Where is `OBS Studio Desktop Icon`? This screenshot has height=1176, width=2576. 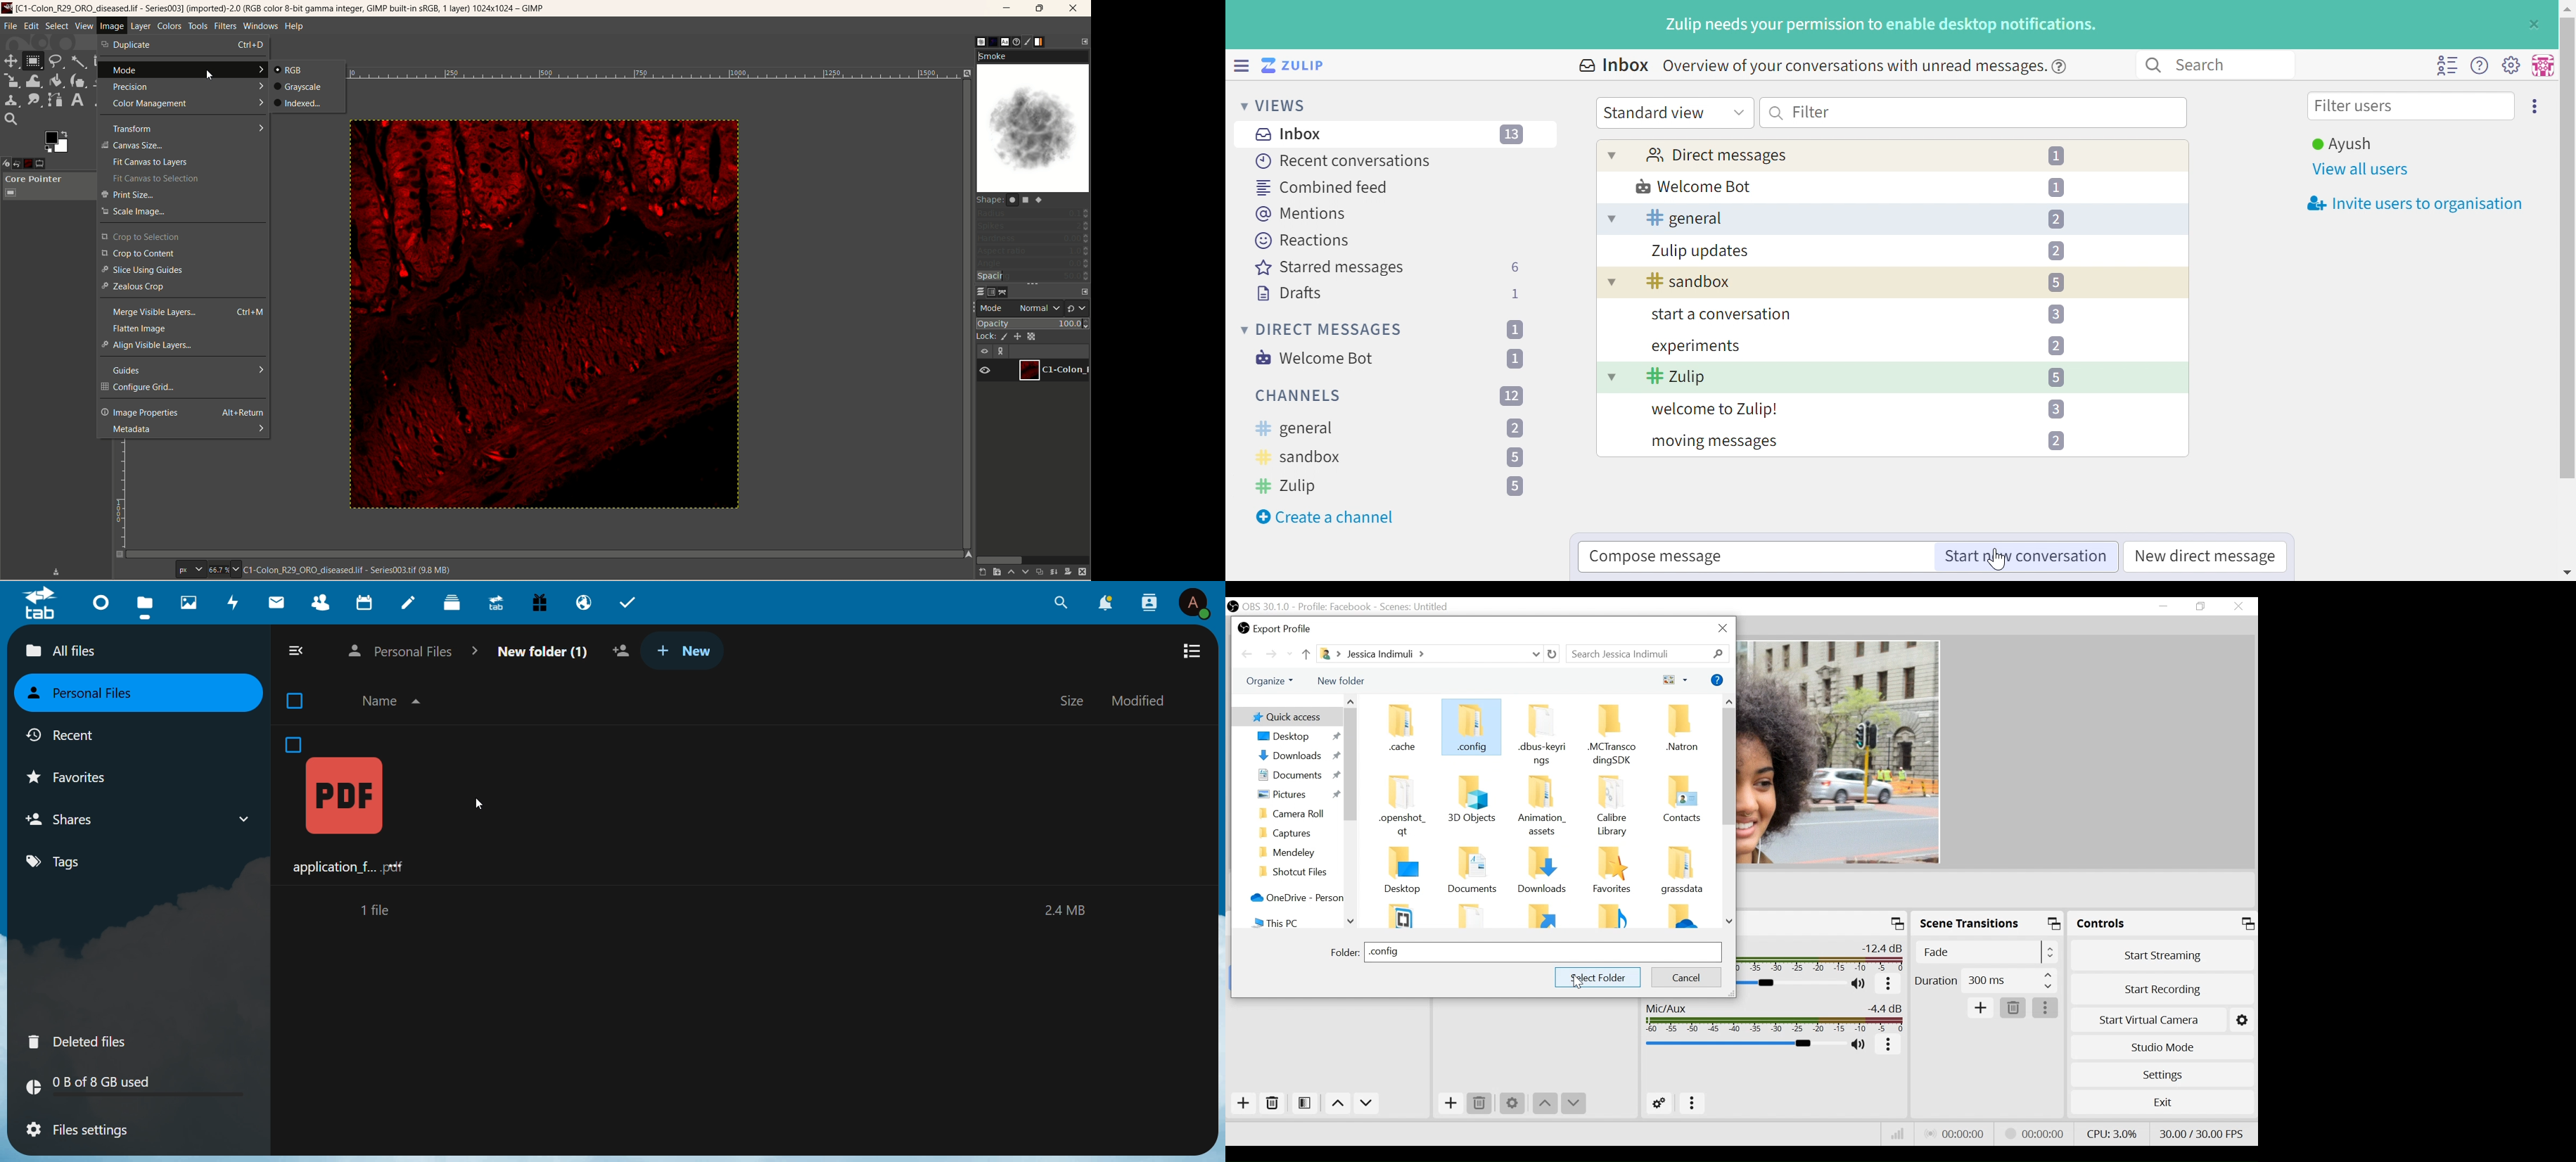
OBS Studio Desktop Icon is located at coordinates (1233, 606).